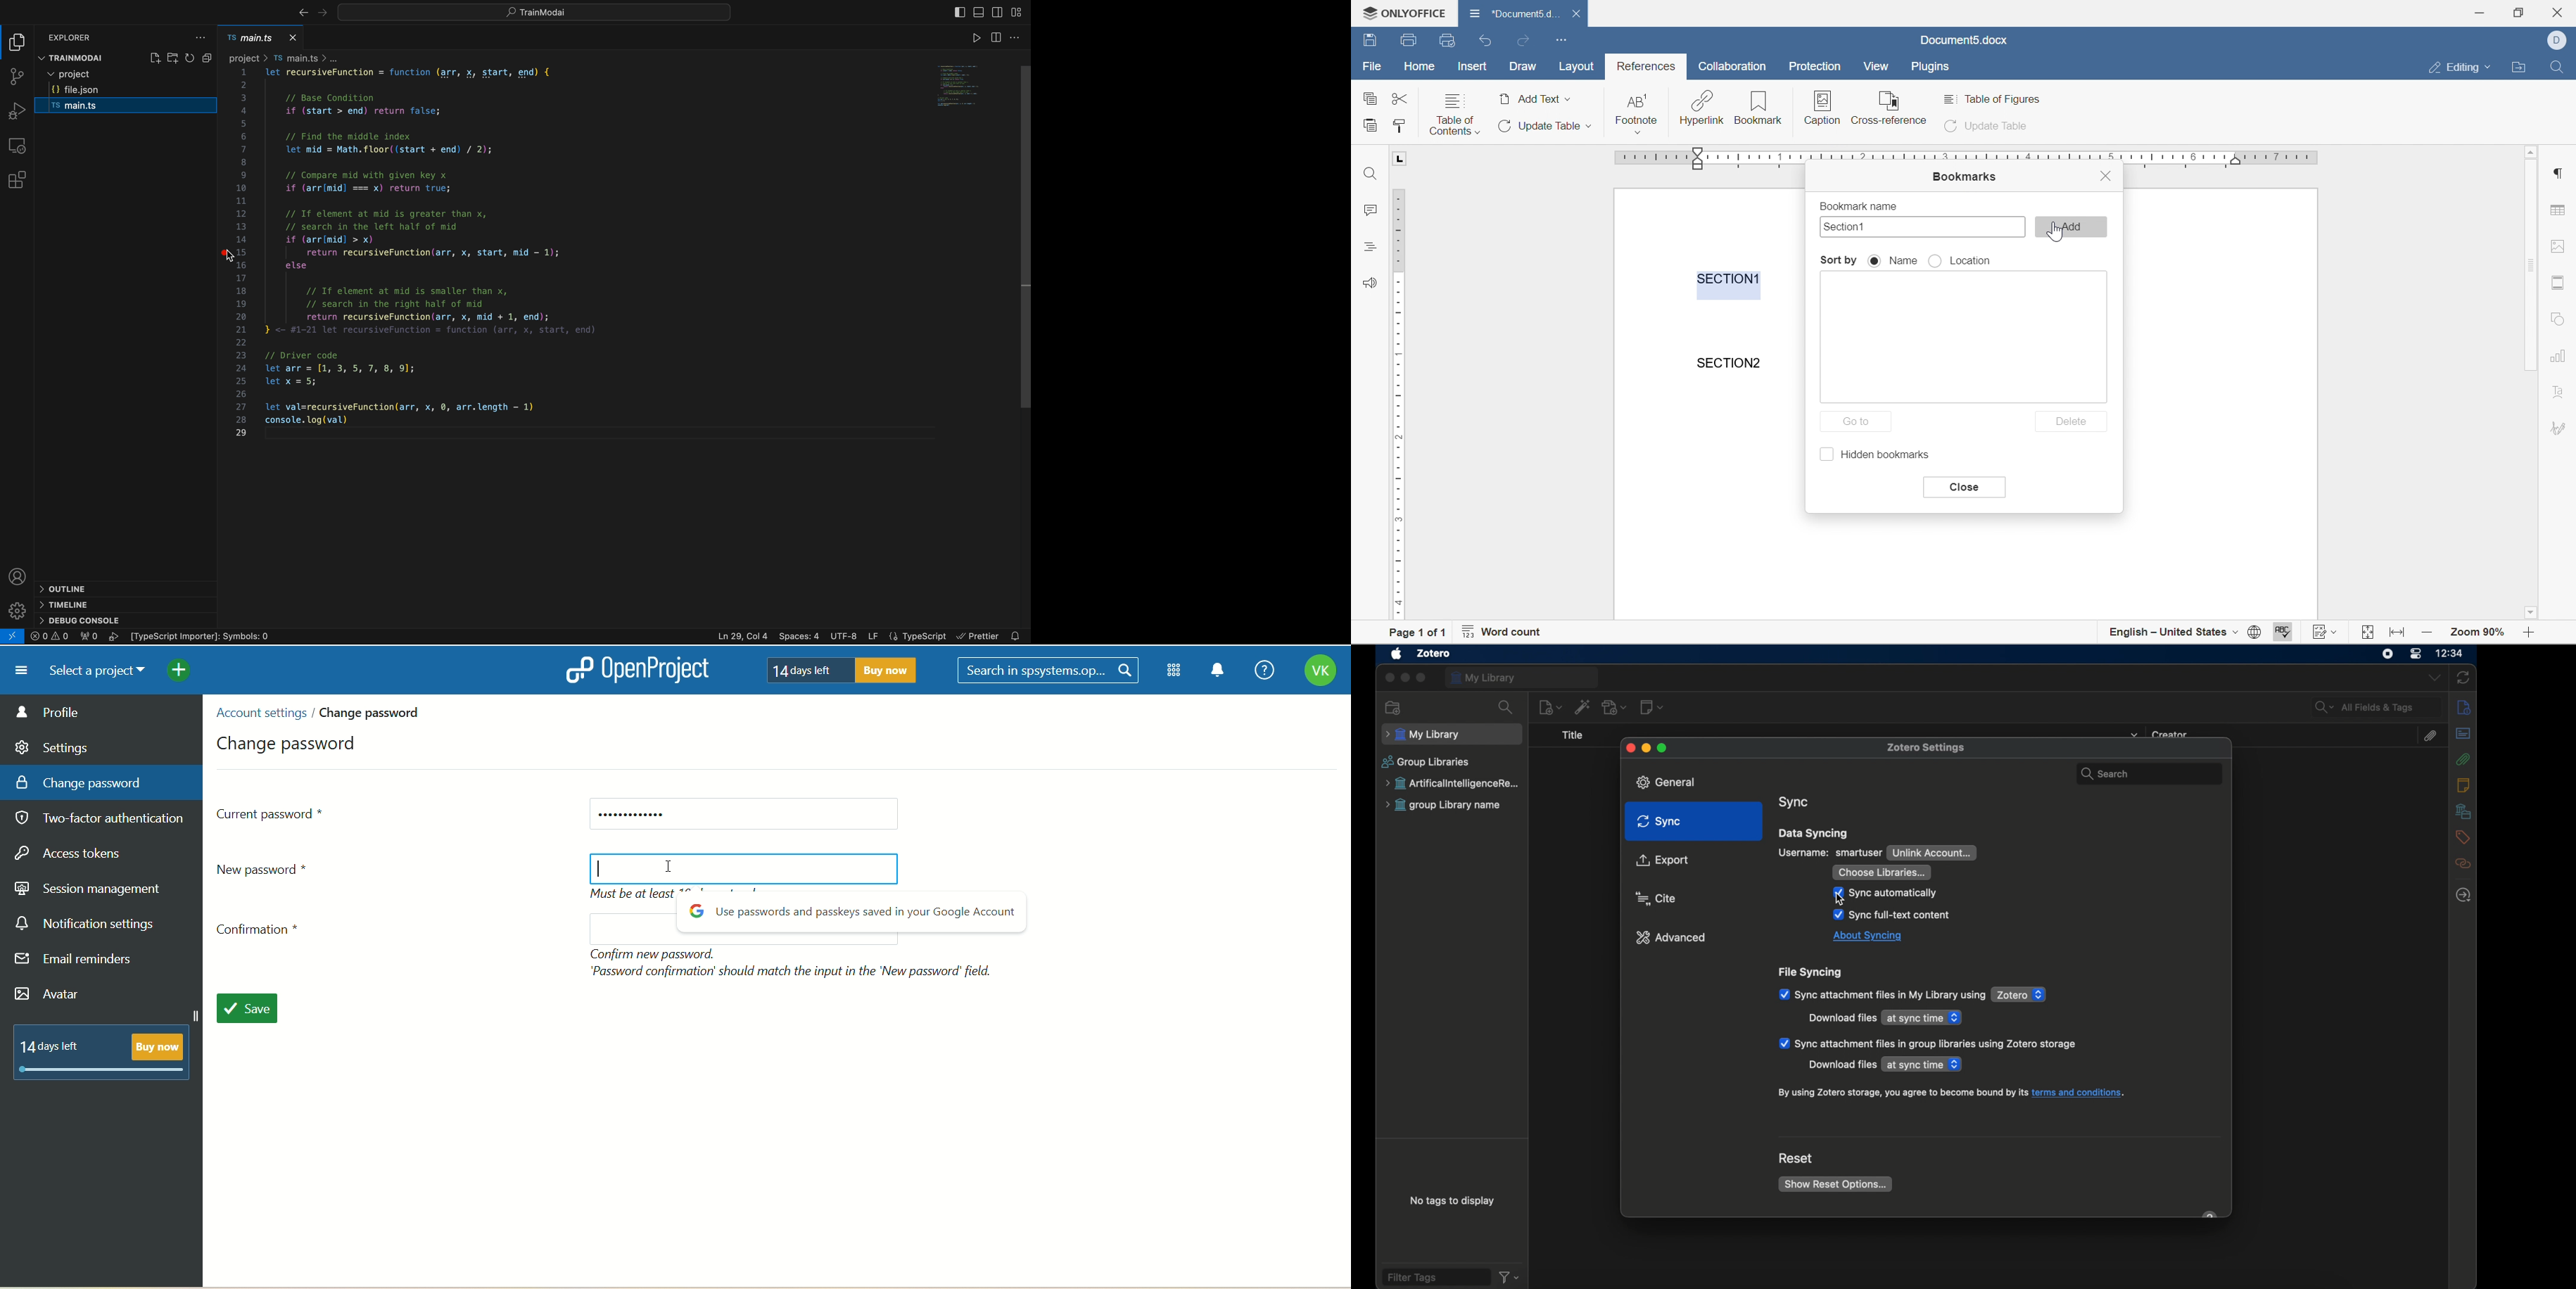 The image size is (2576, 1316). Describe the element at coordinates (102, 711) in the screenshot. I see `profile` at that location.